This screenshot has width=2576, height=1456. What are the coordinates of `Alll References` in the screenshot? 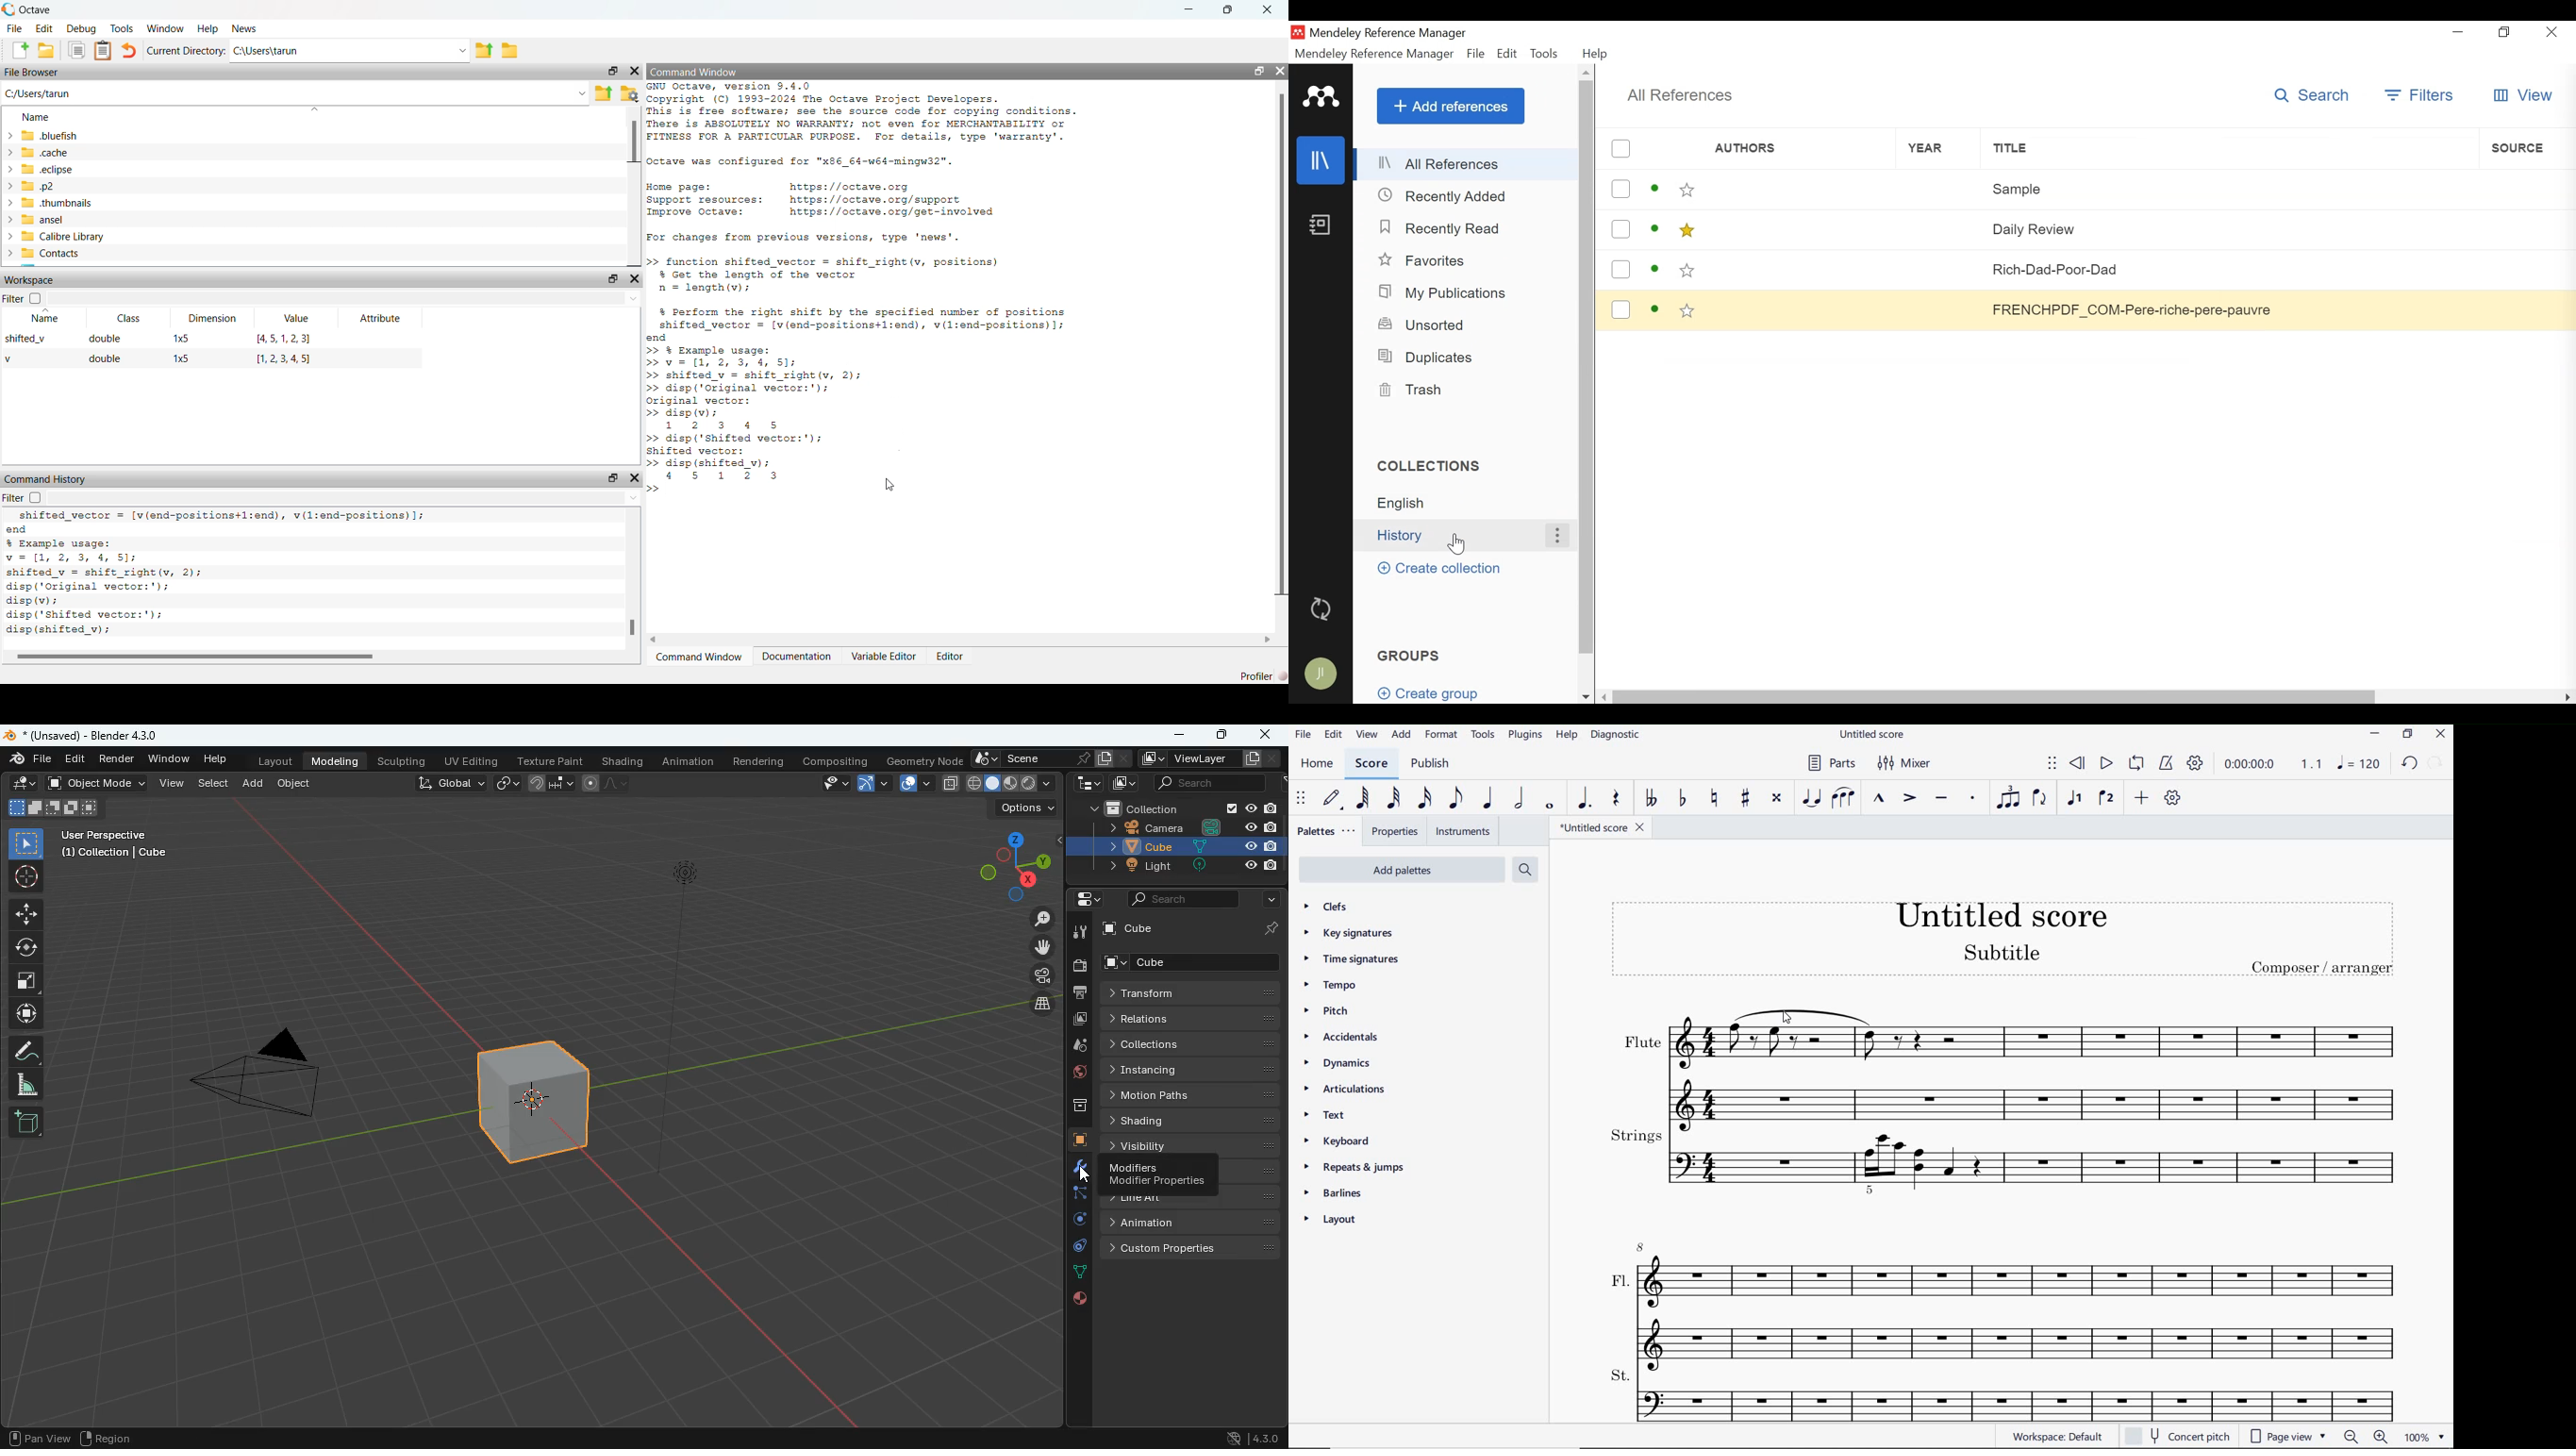 It's located at (1467, 164).